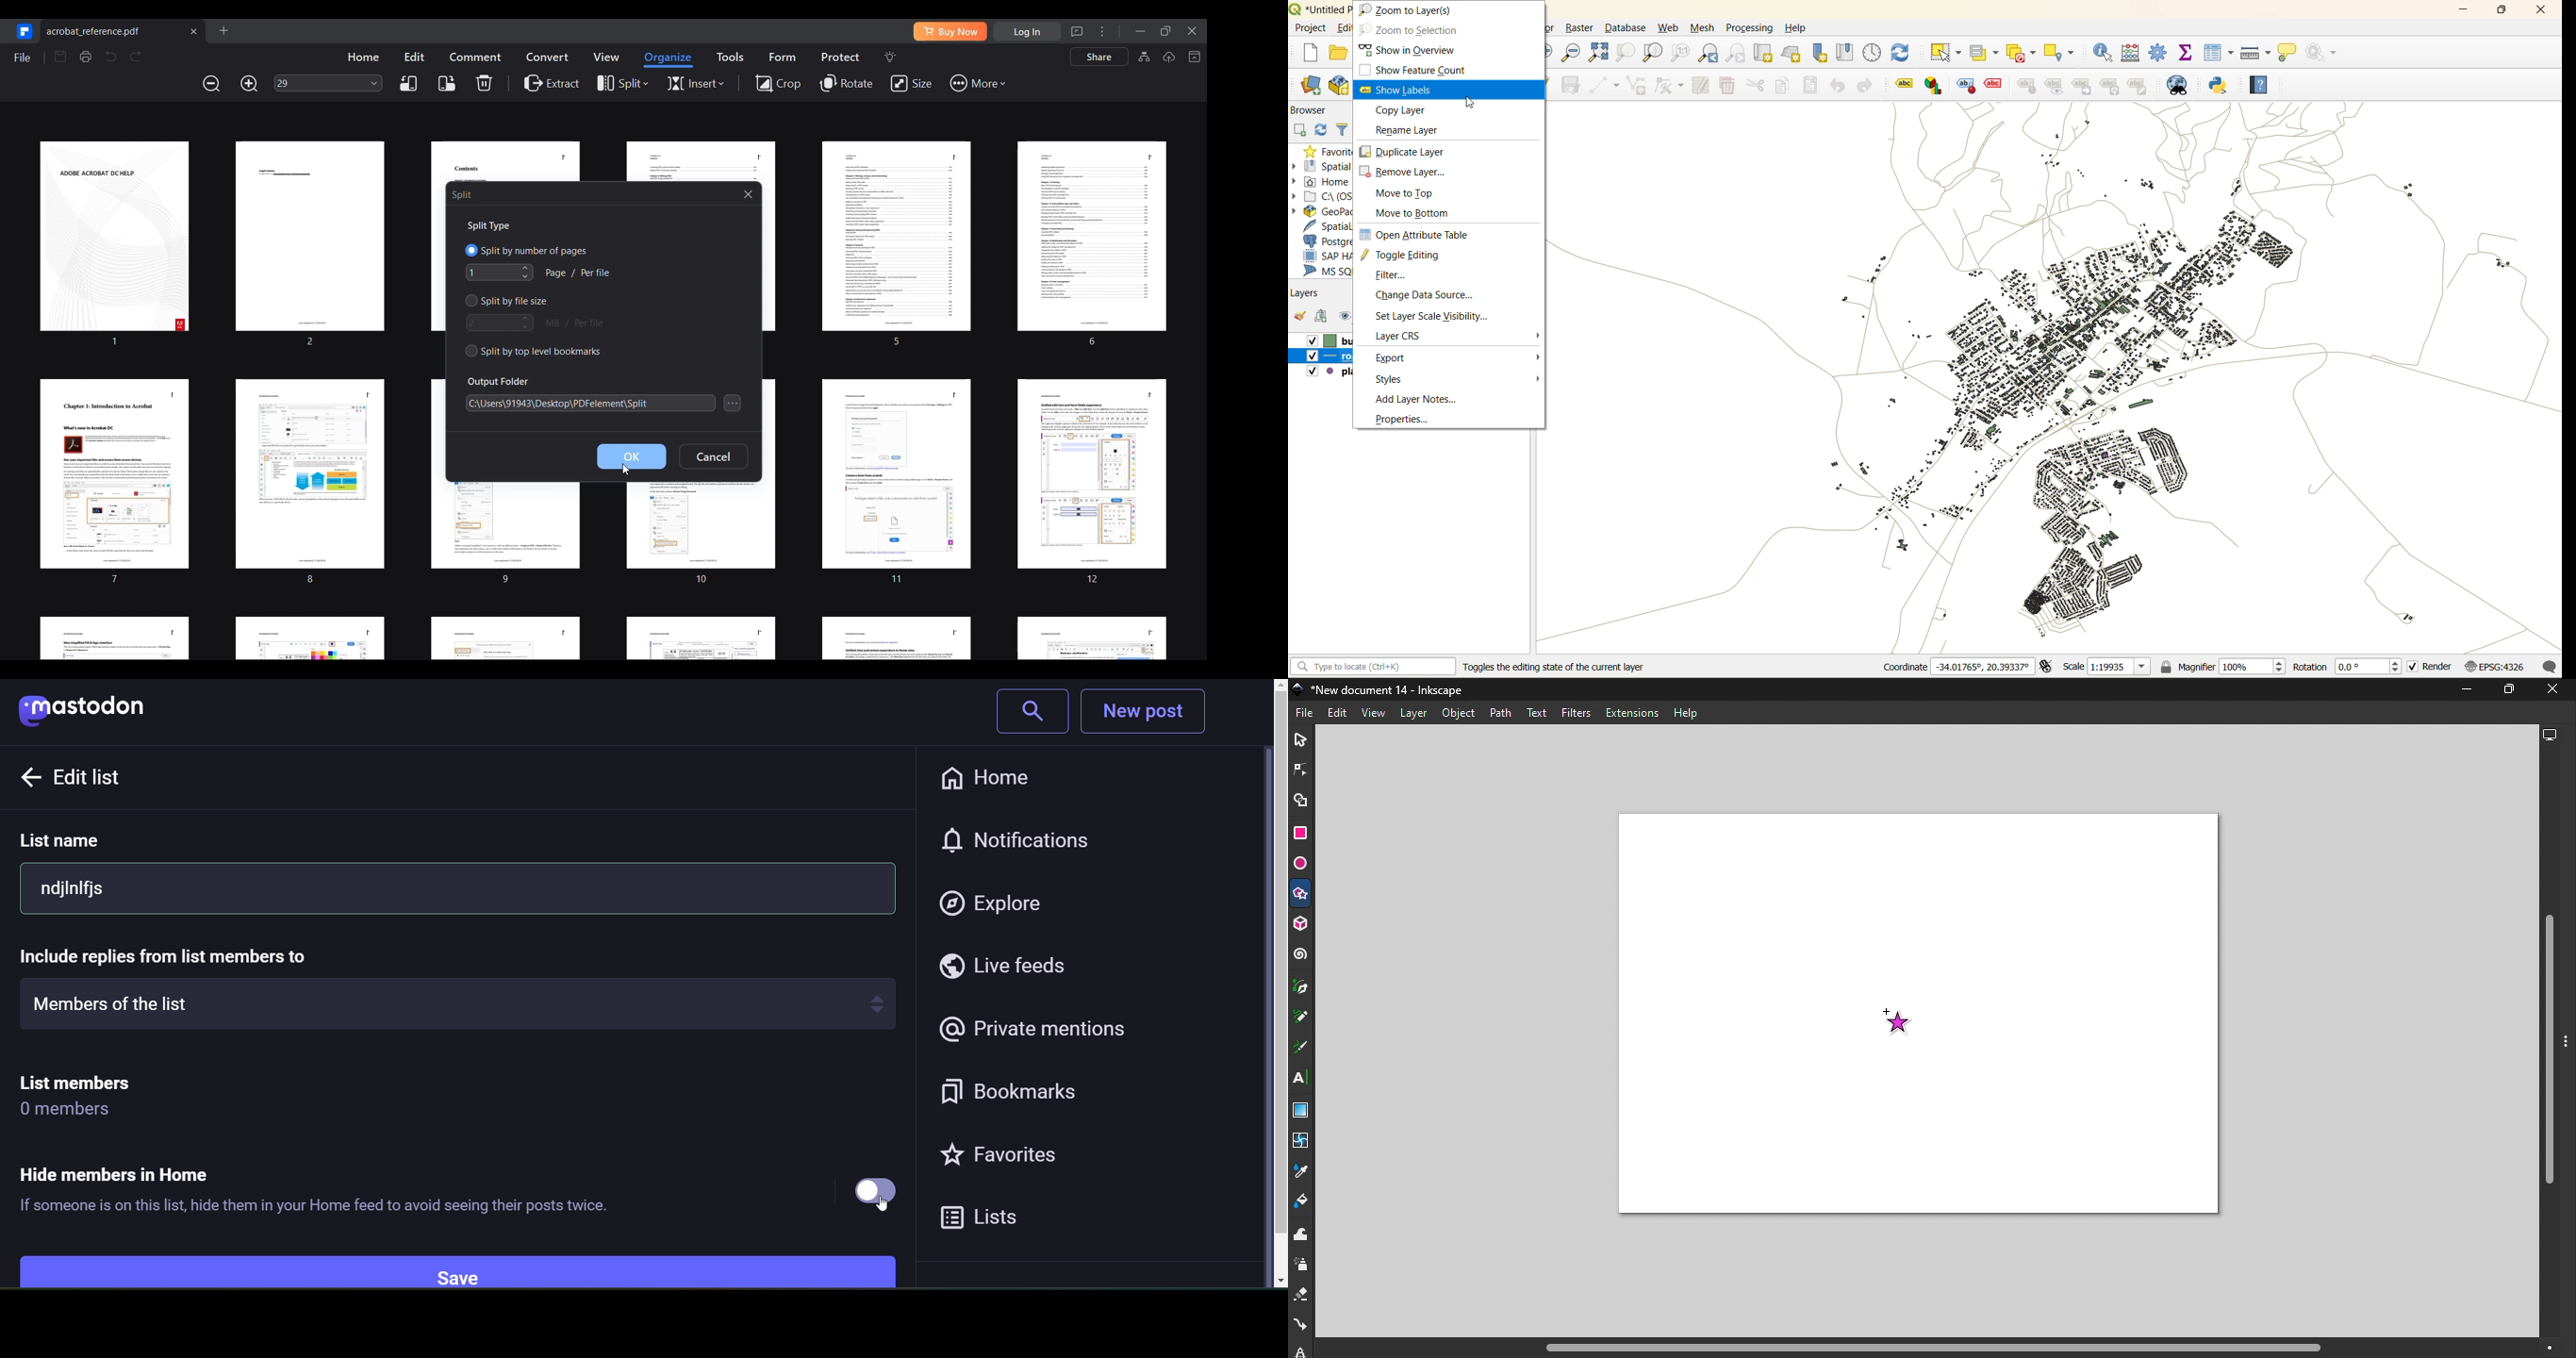  I want to click on show feature count, so click(1422, 70).